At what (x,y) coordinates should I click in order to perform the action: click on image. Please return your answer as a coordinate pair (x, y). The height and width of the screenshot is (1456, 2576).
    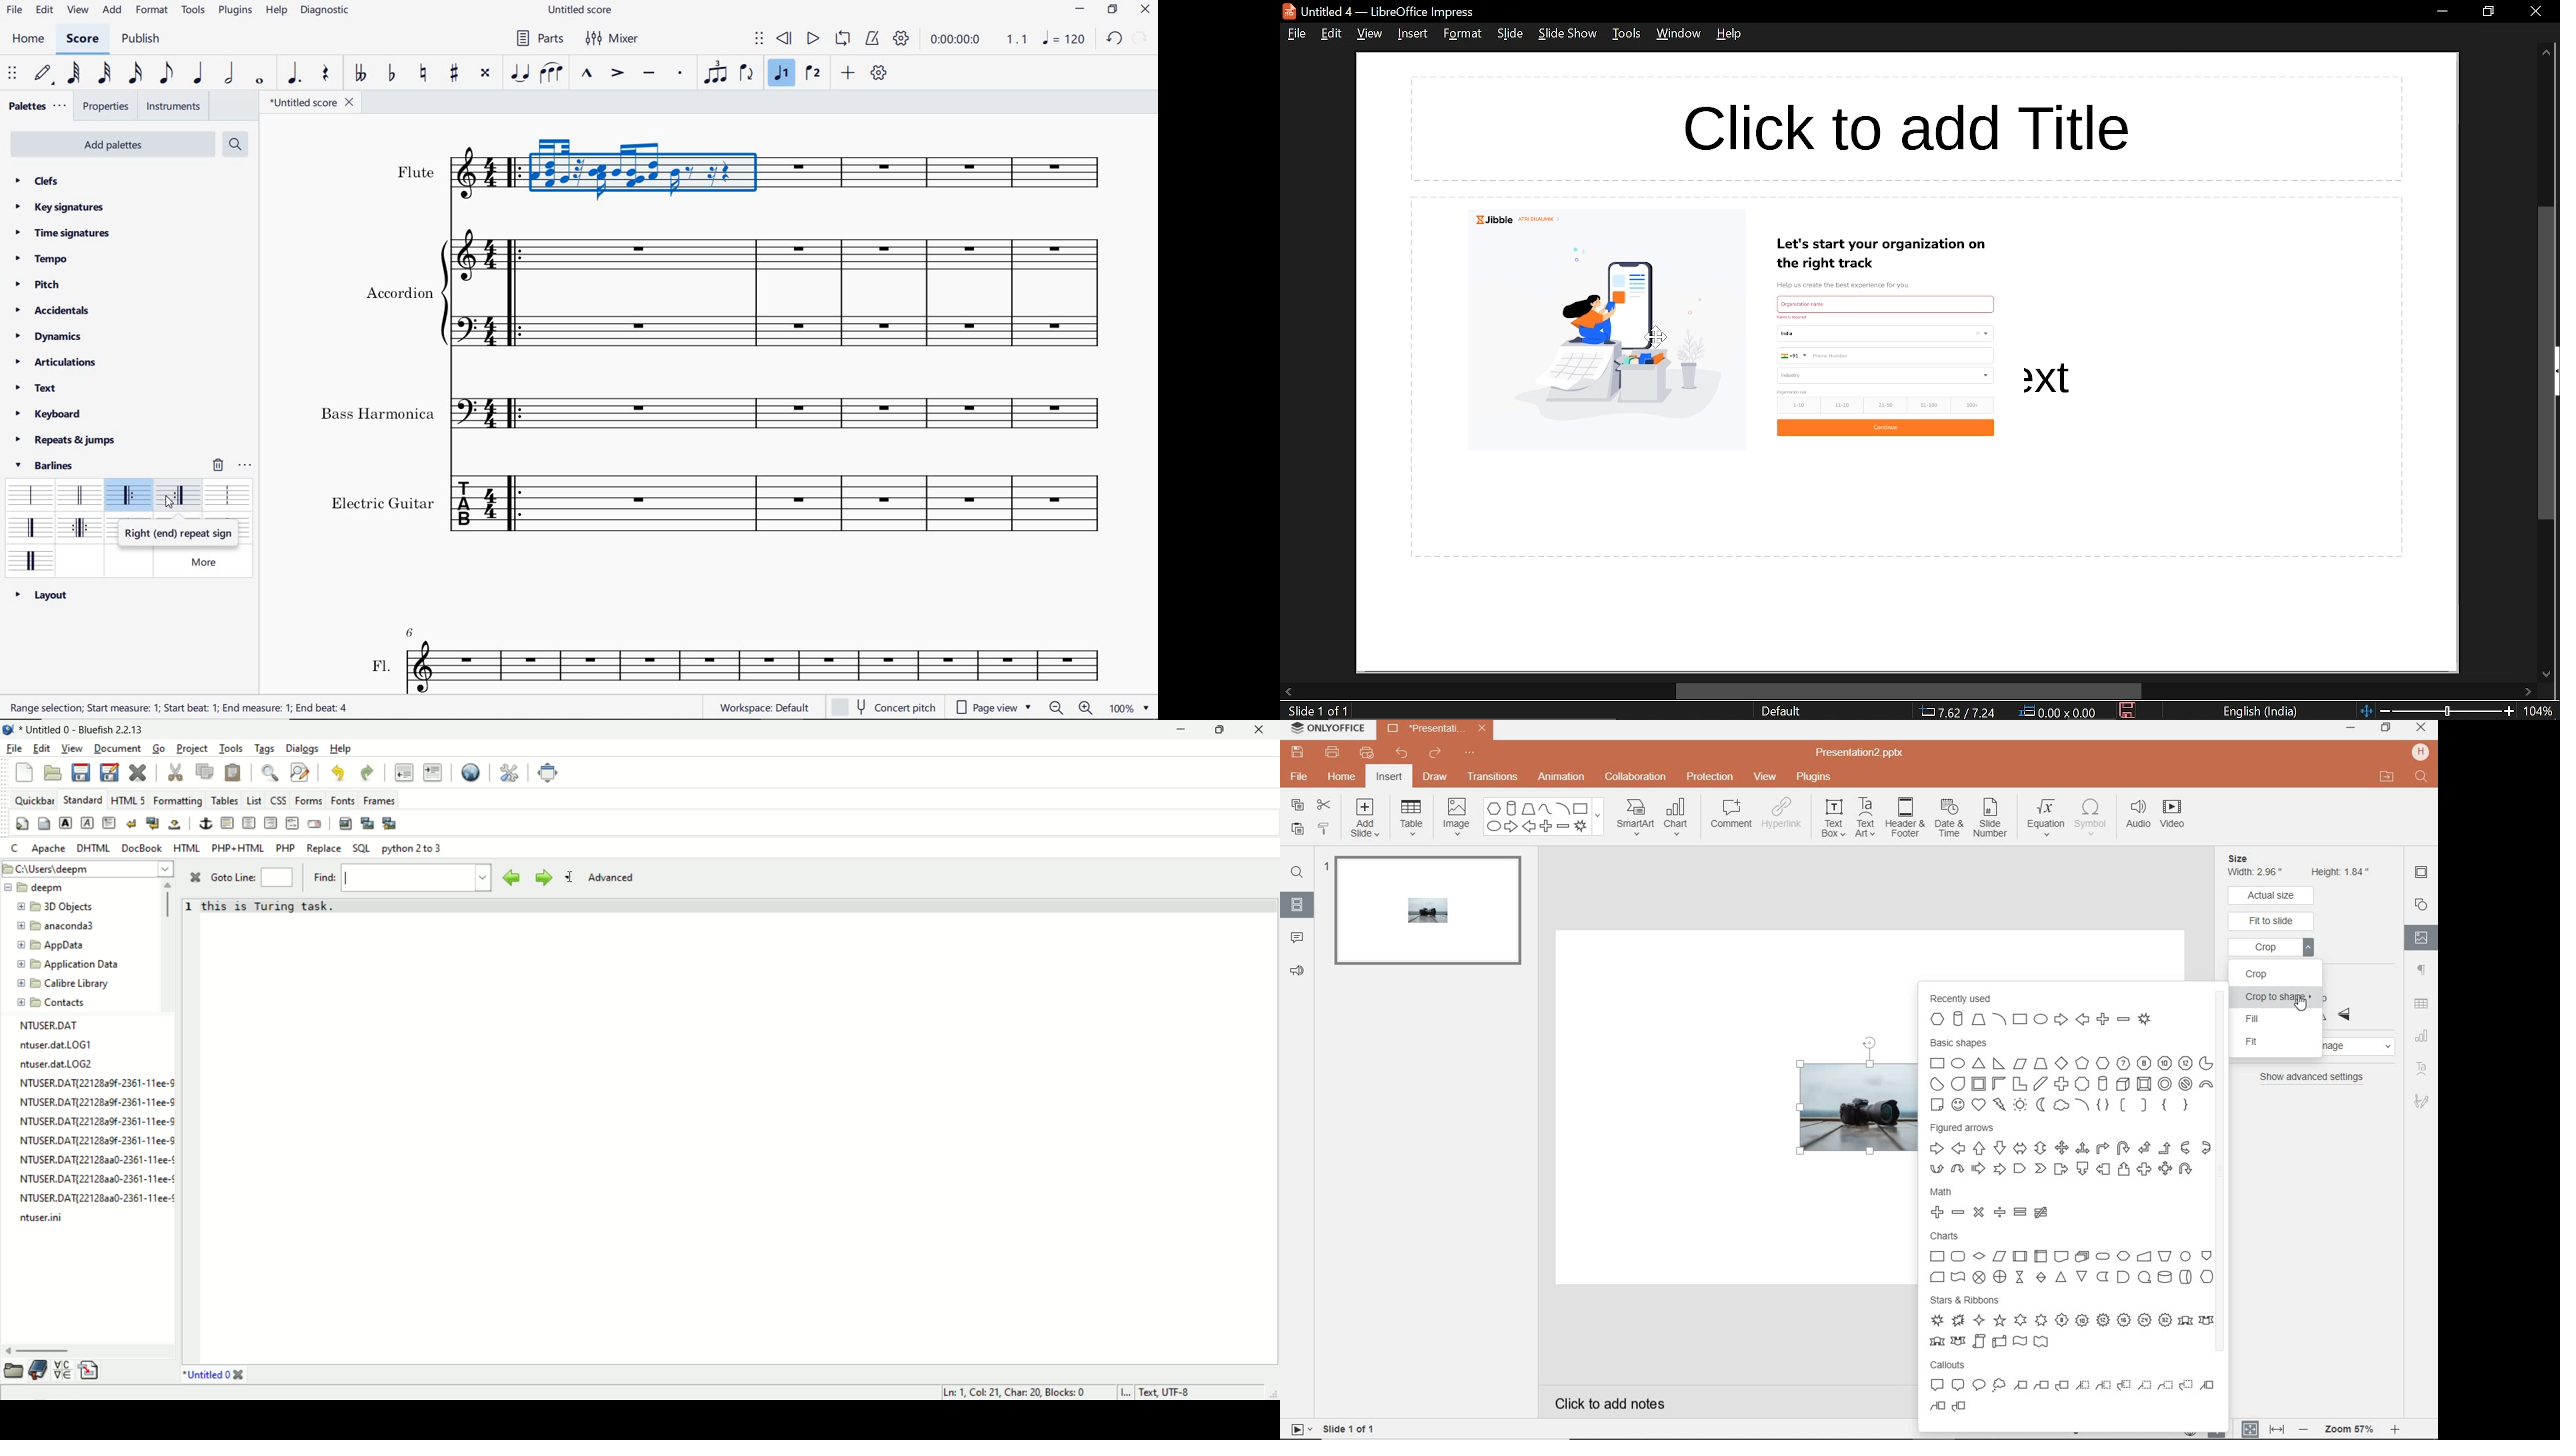
    Looking at the image, I should click on (1456, 816).